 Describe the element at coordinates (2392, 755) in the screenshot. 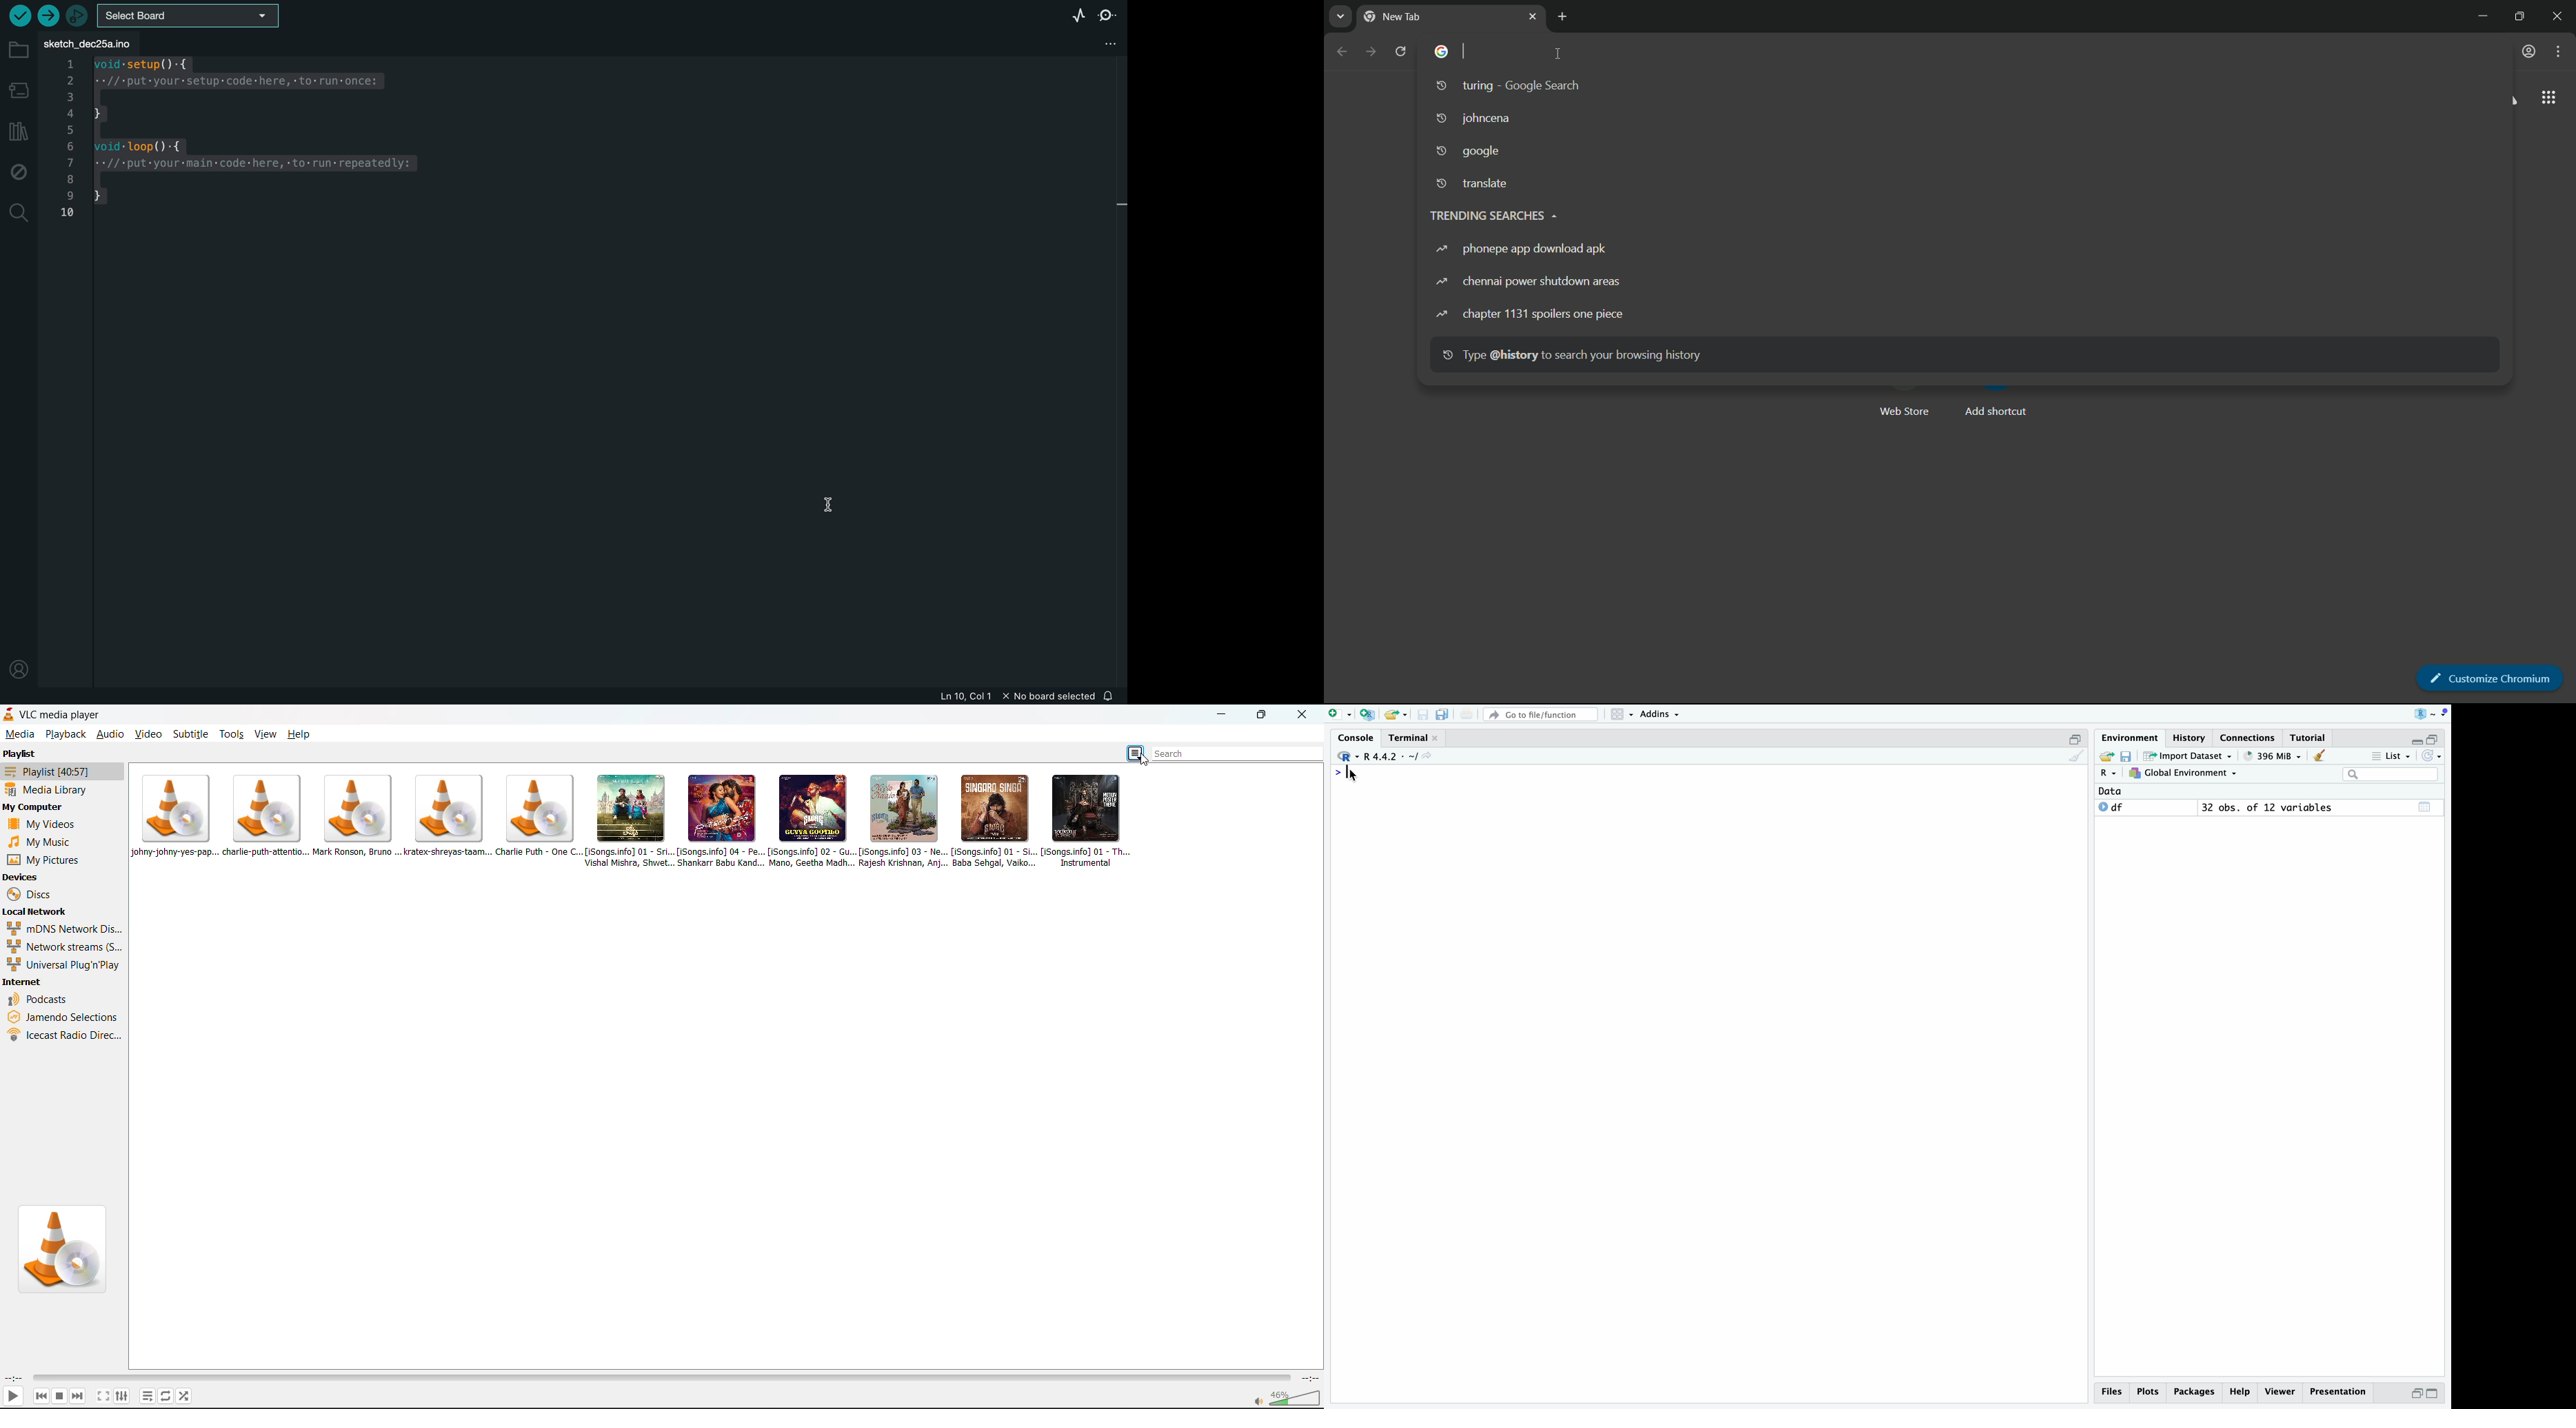

I see `list` at that location.